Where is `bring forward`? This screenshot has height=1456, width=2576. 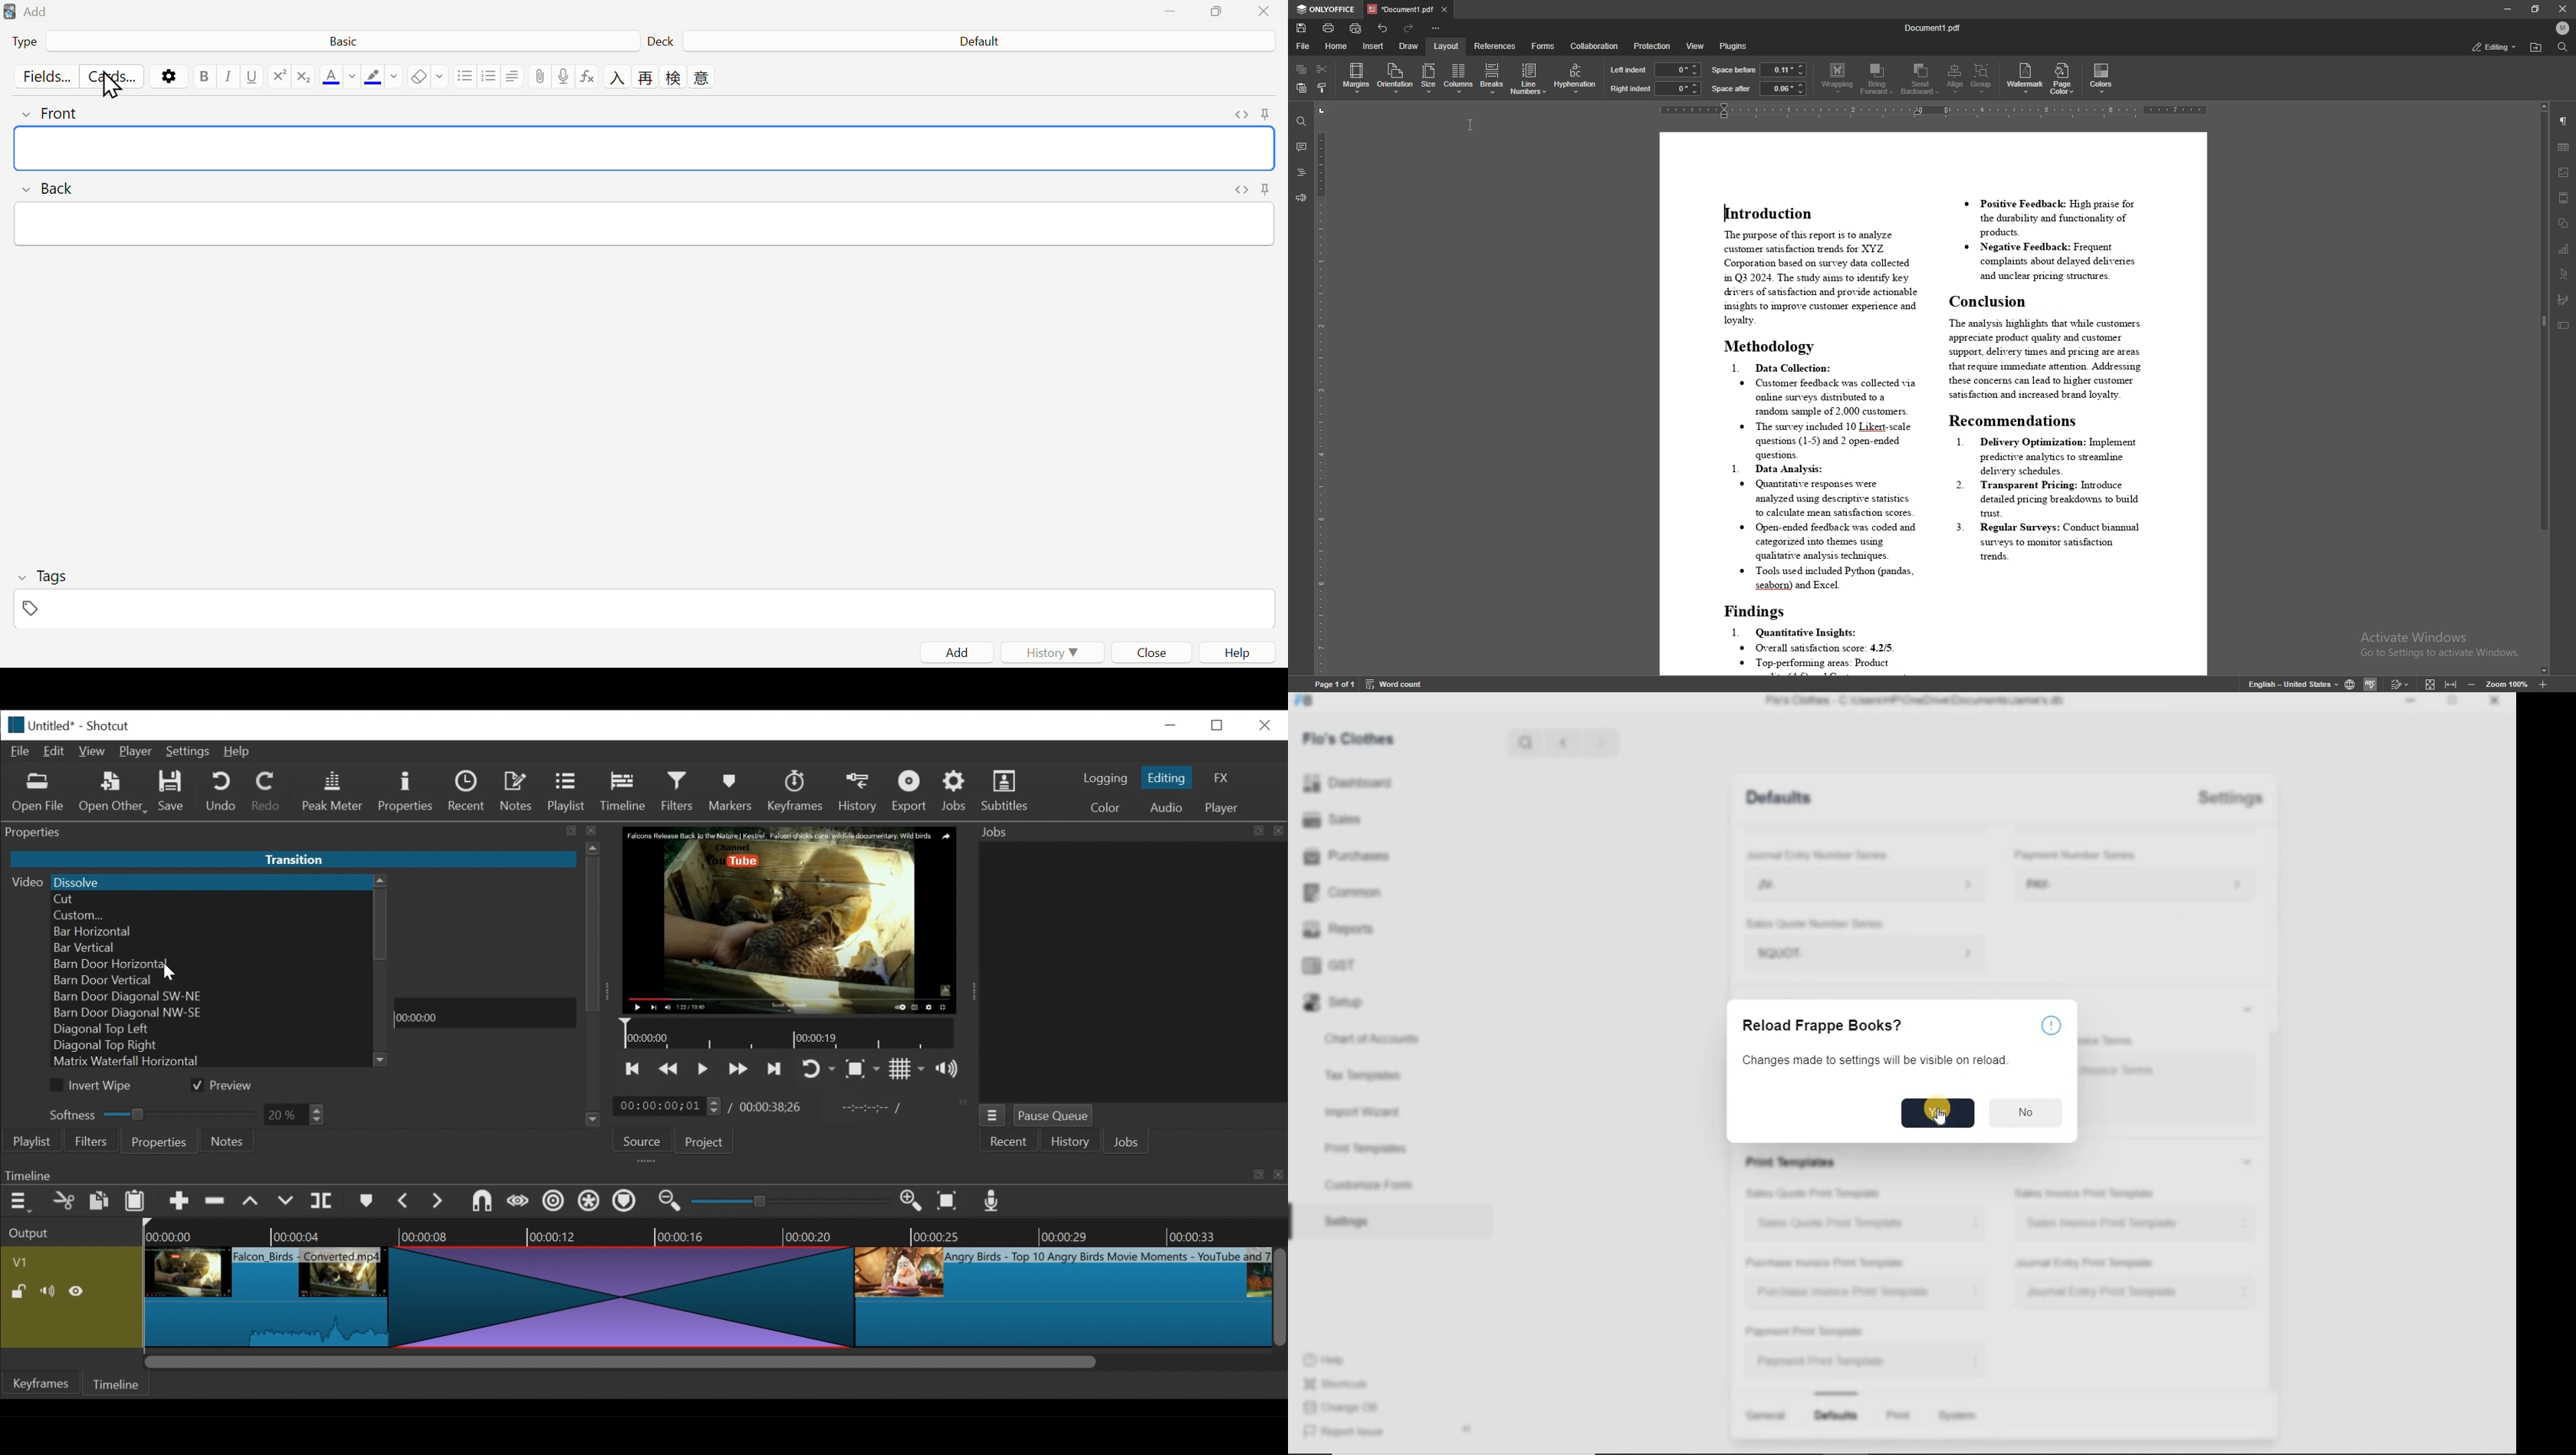 bring forward is located at coordinates (1878, 78).